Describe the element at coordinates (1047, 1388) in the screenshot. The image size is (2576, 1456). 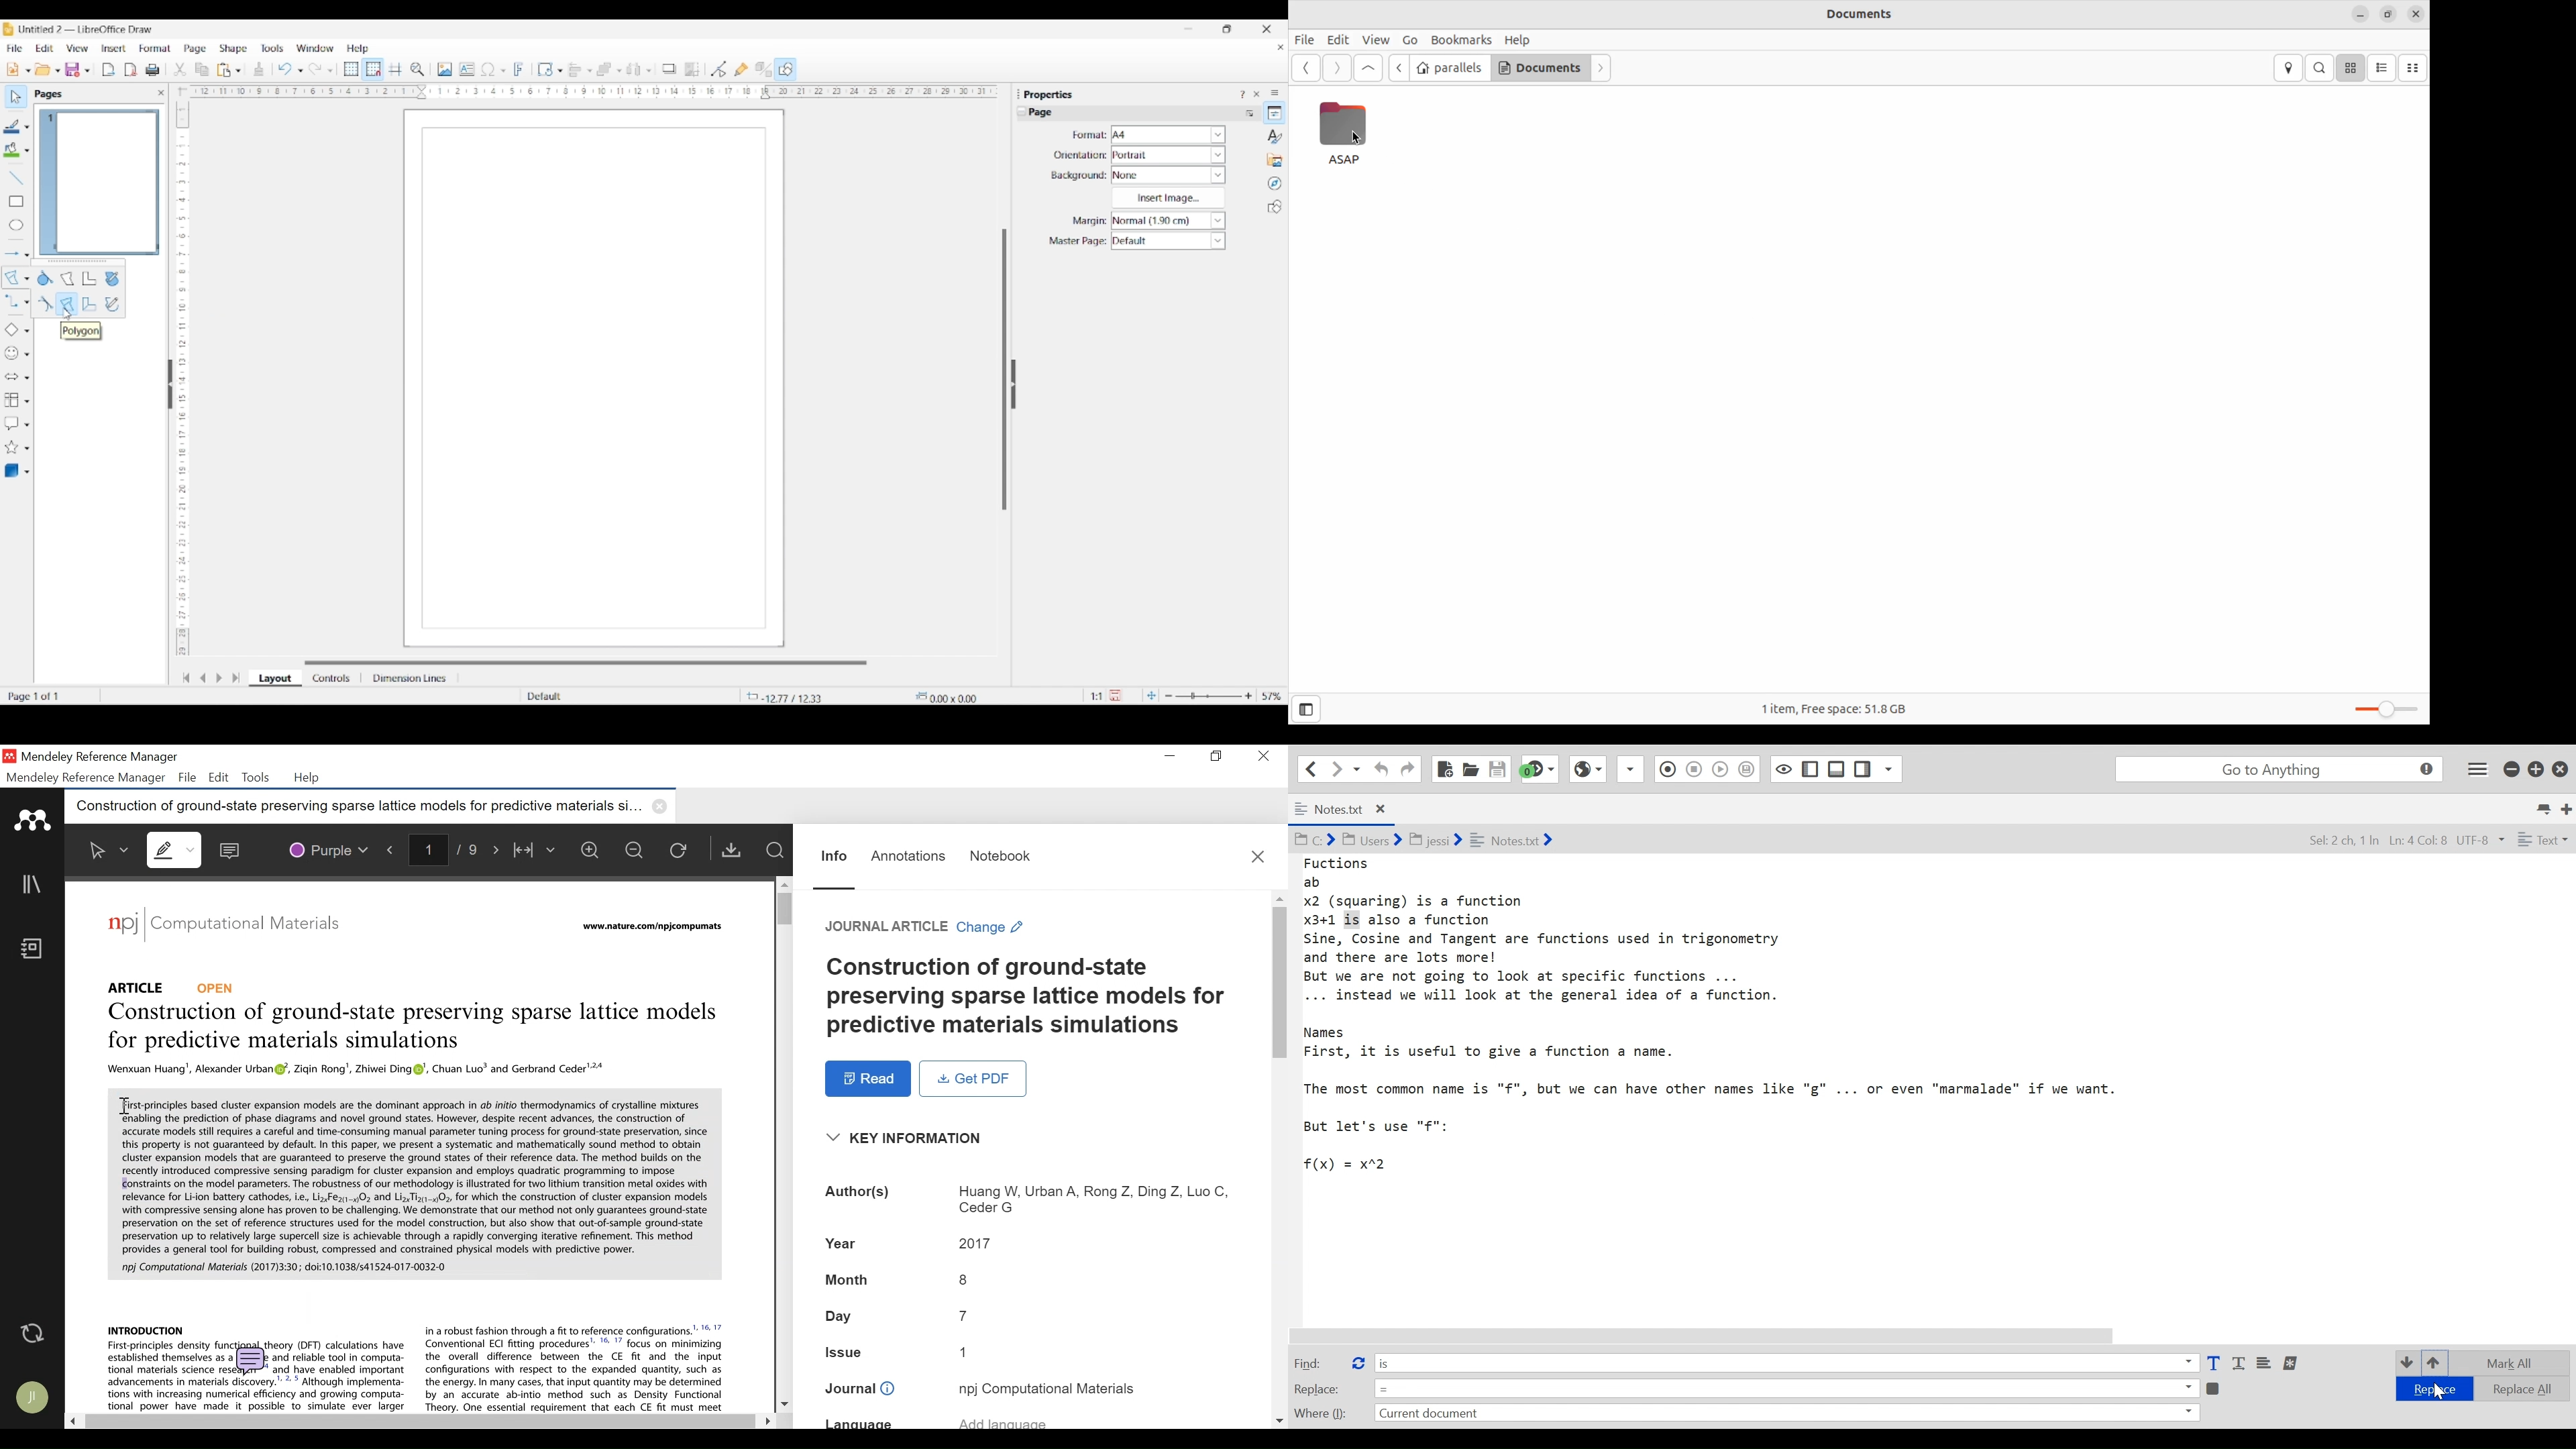
I see `Journal` at that location.